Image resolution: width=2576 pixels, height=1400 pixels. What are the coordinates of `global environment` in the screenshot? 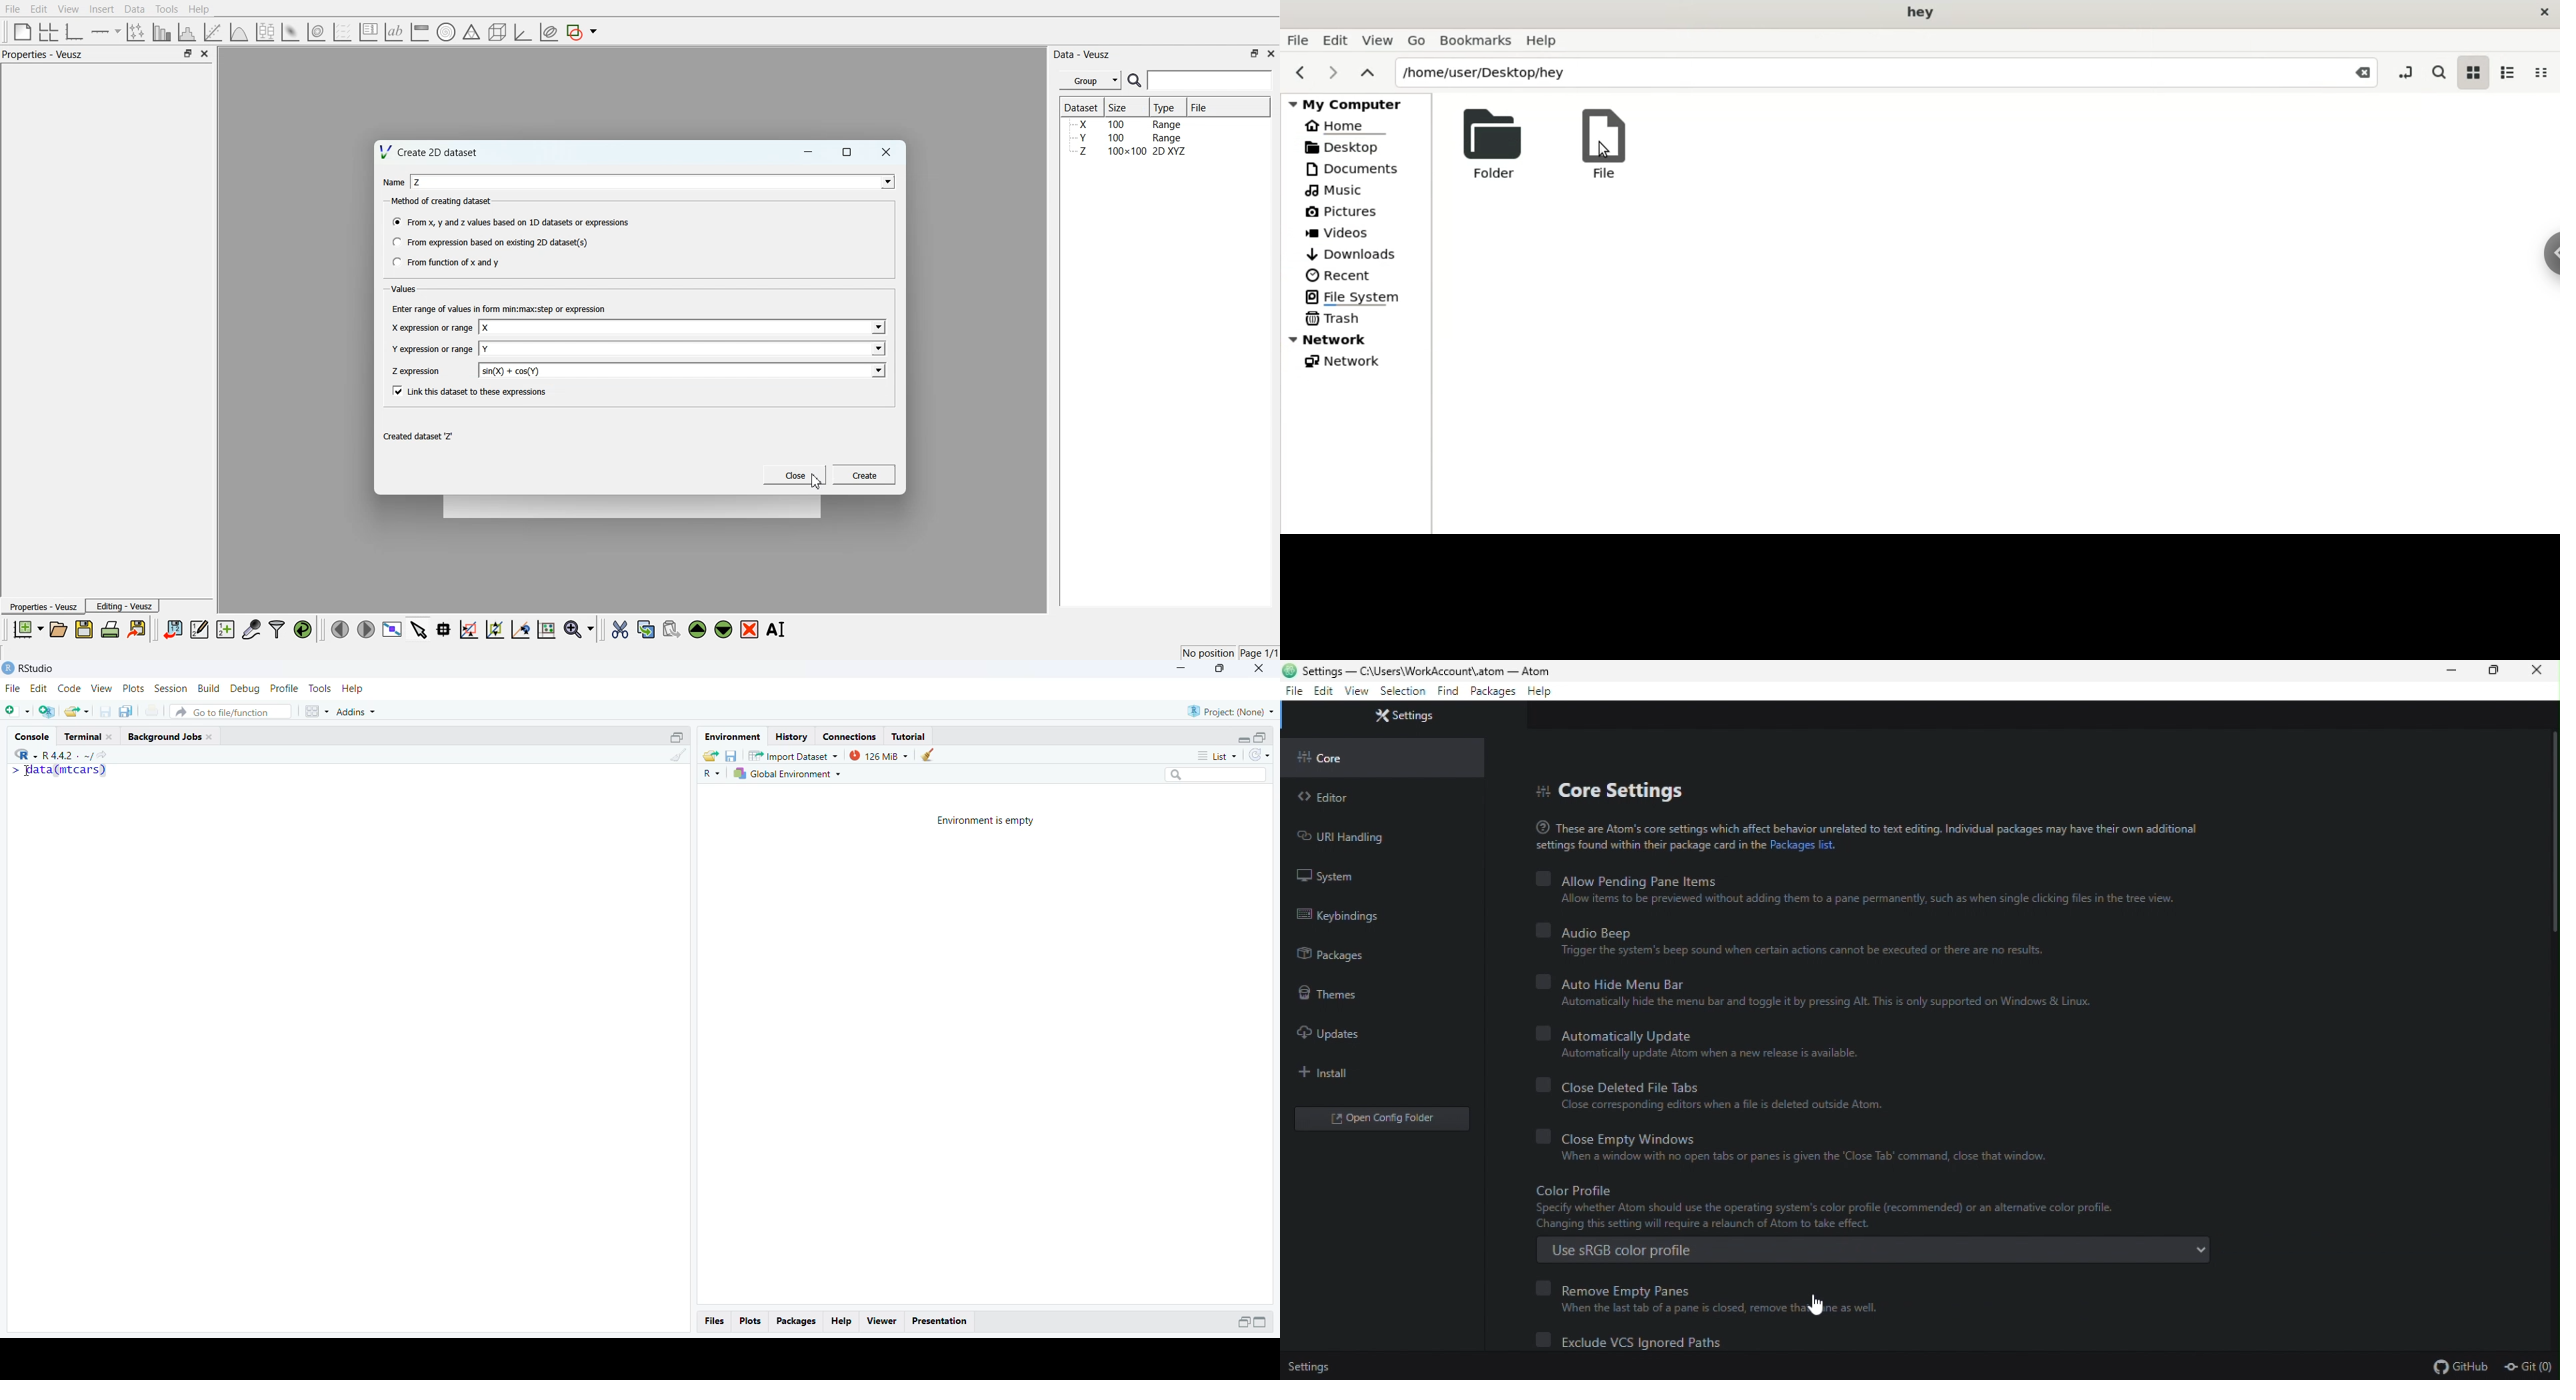 It's located at (785, 774).